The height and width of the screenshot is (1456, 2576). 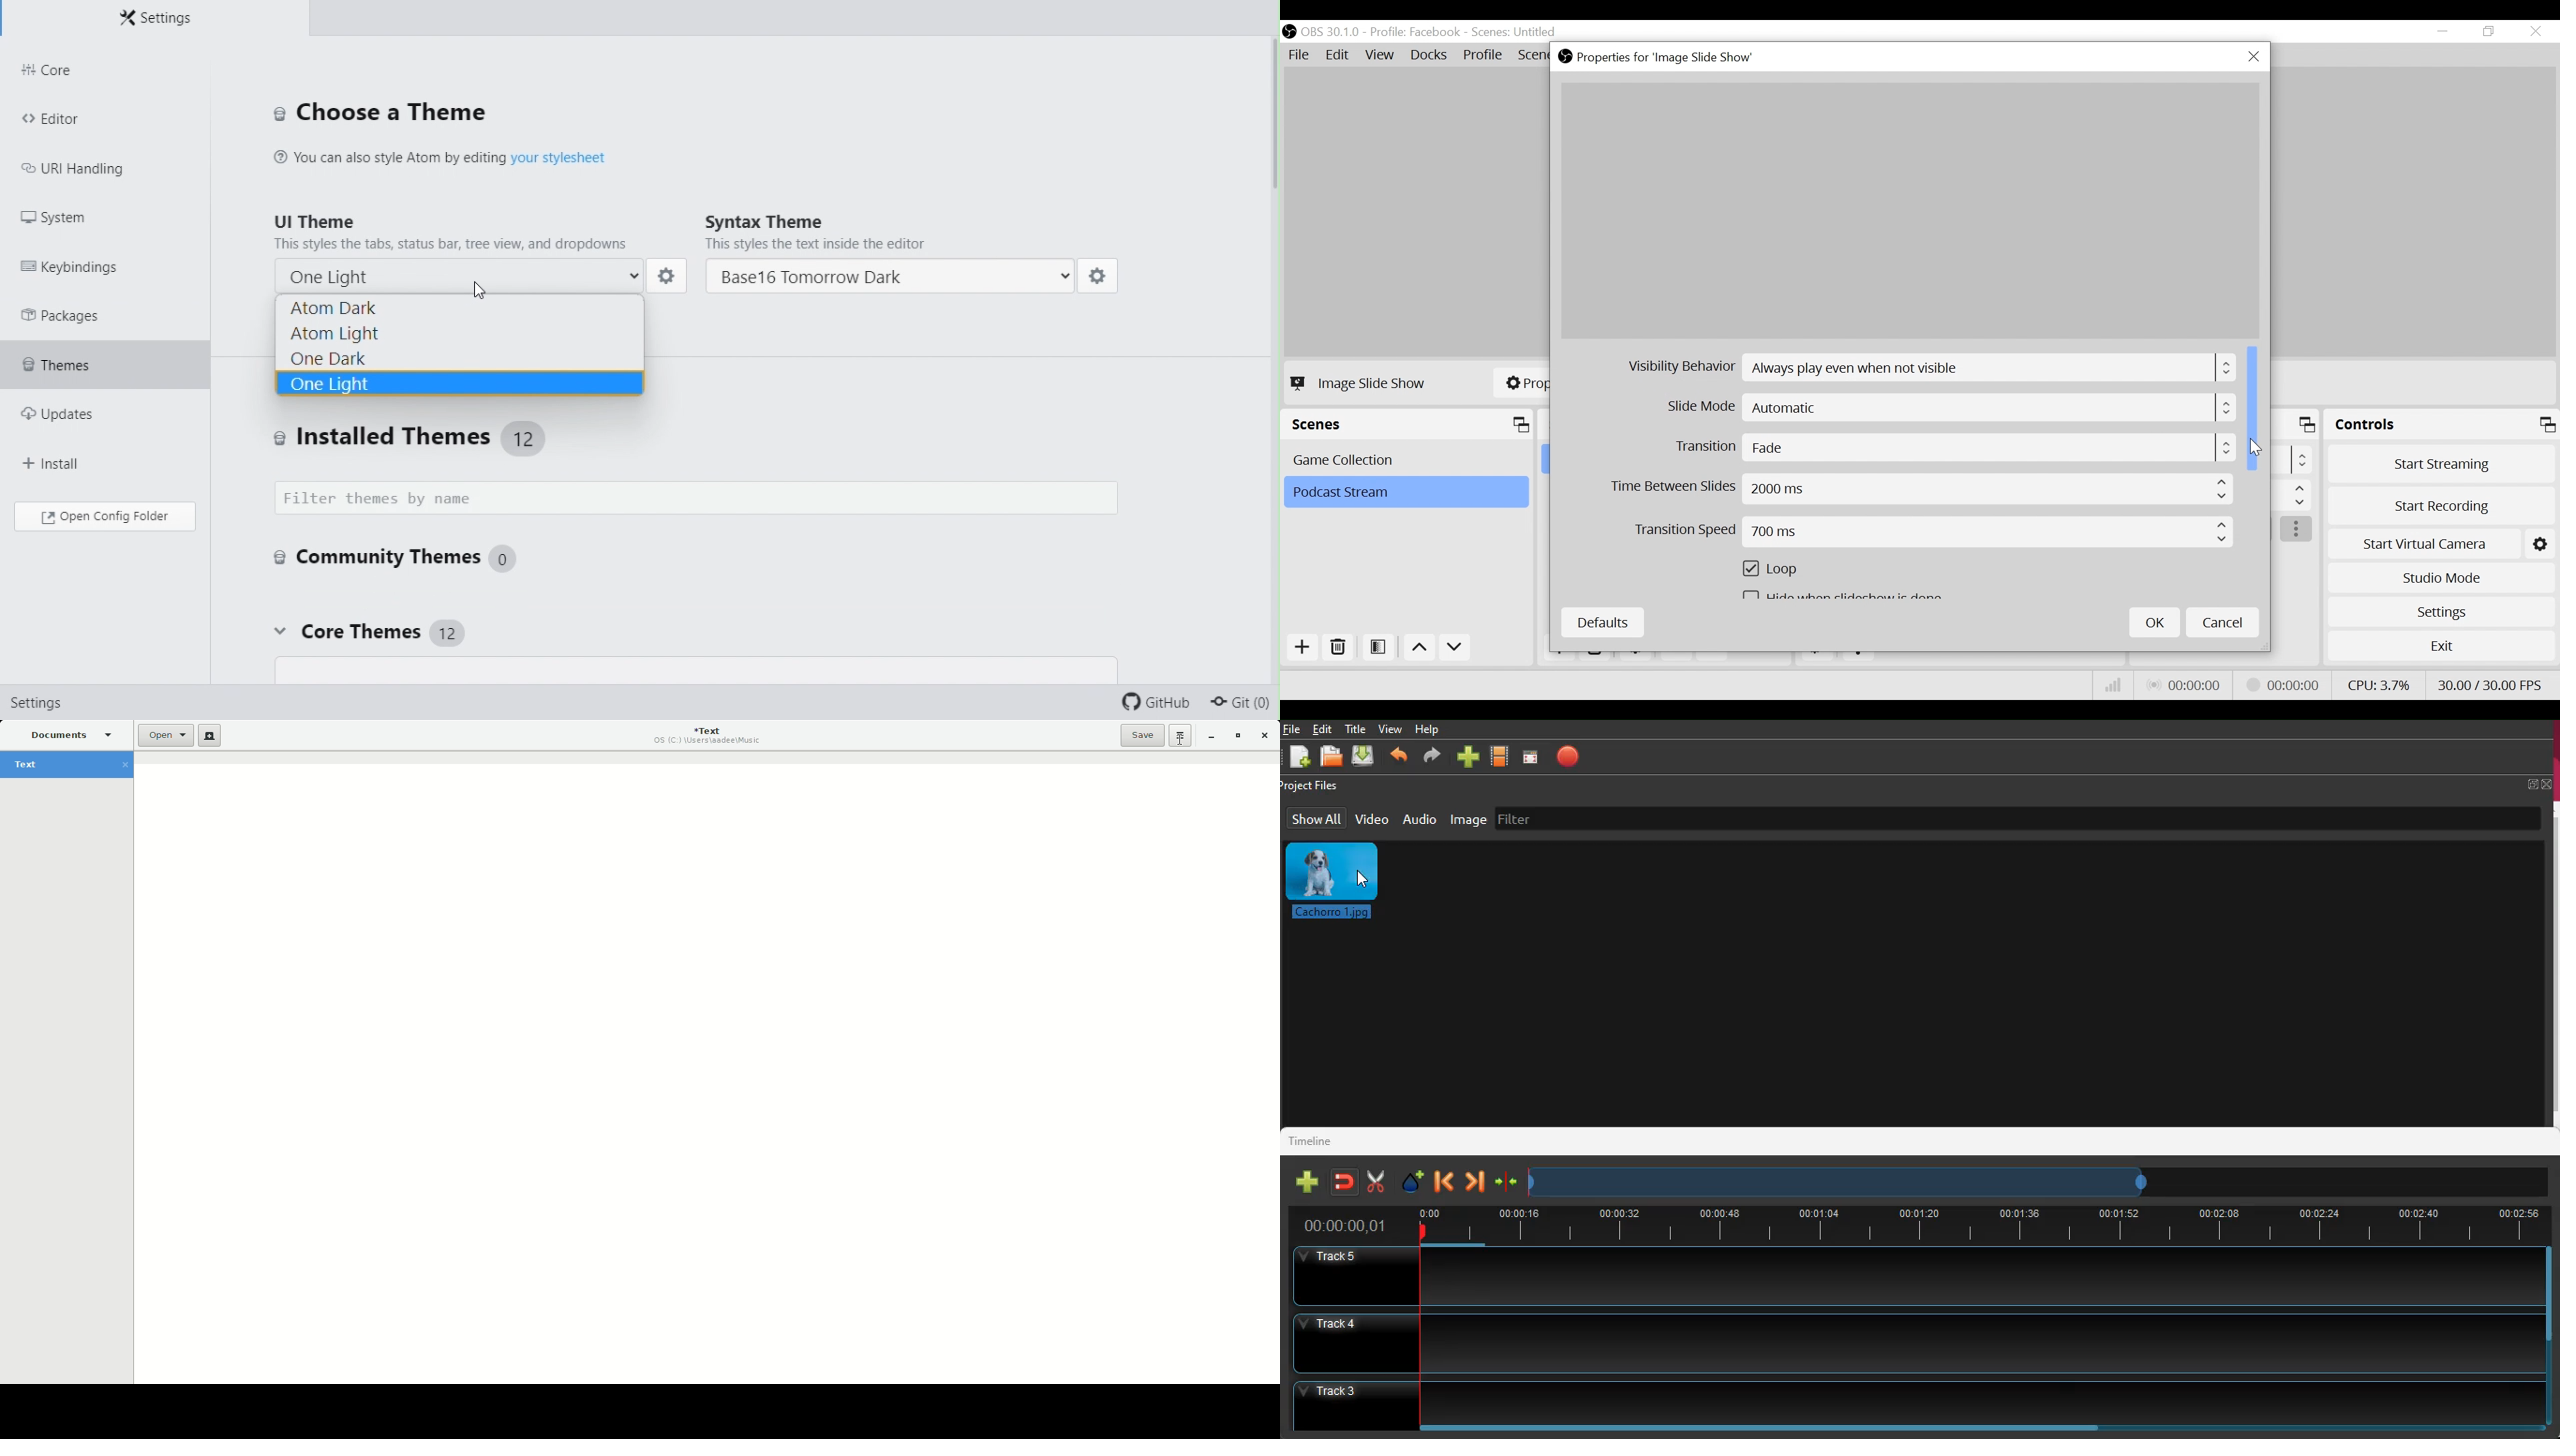 What do you see at coordinates (477, 155) in the screenshot?
I see `you can also style atom by editing your stylesheet` at bounding box center [477, 155].